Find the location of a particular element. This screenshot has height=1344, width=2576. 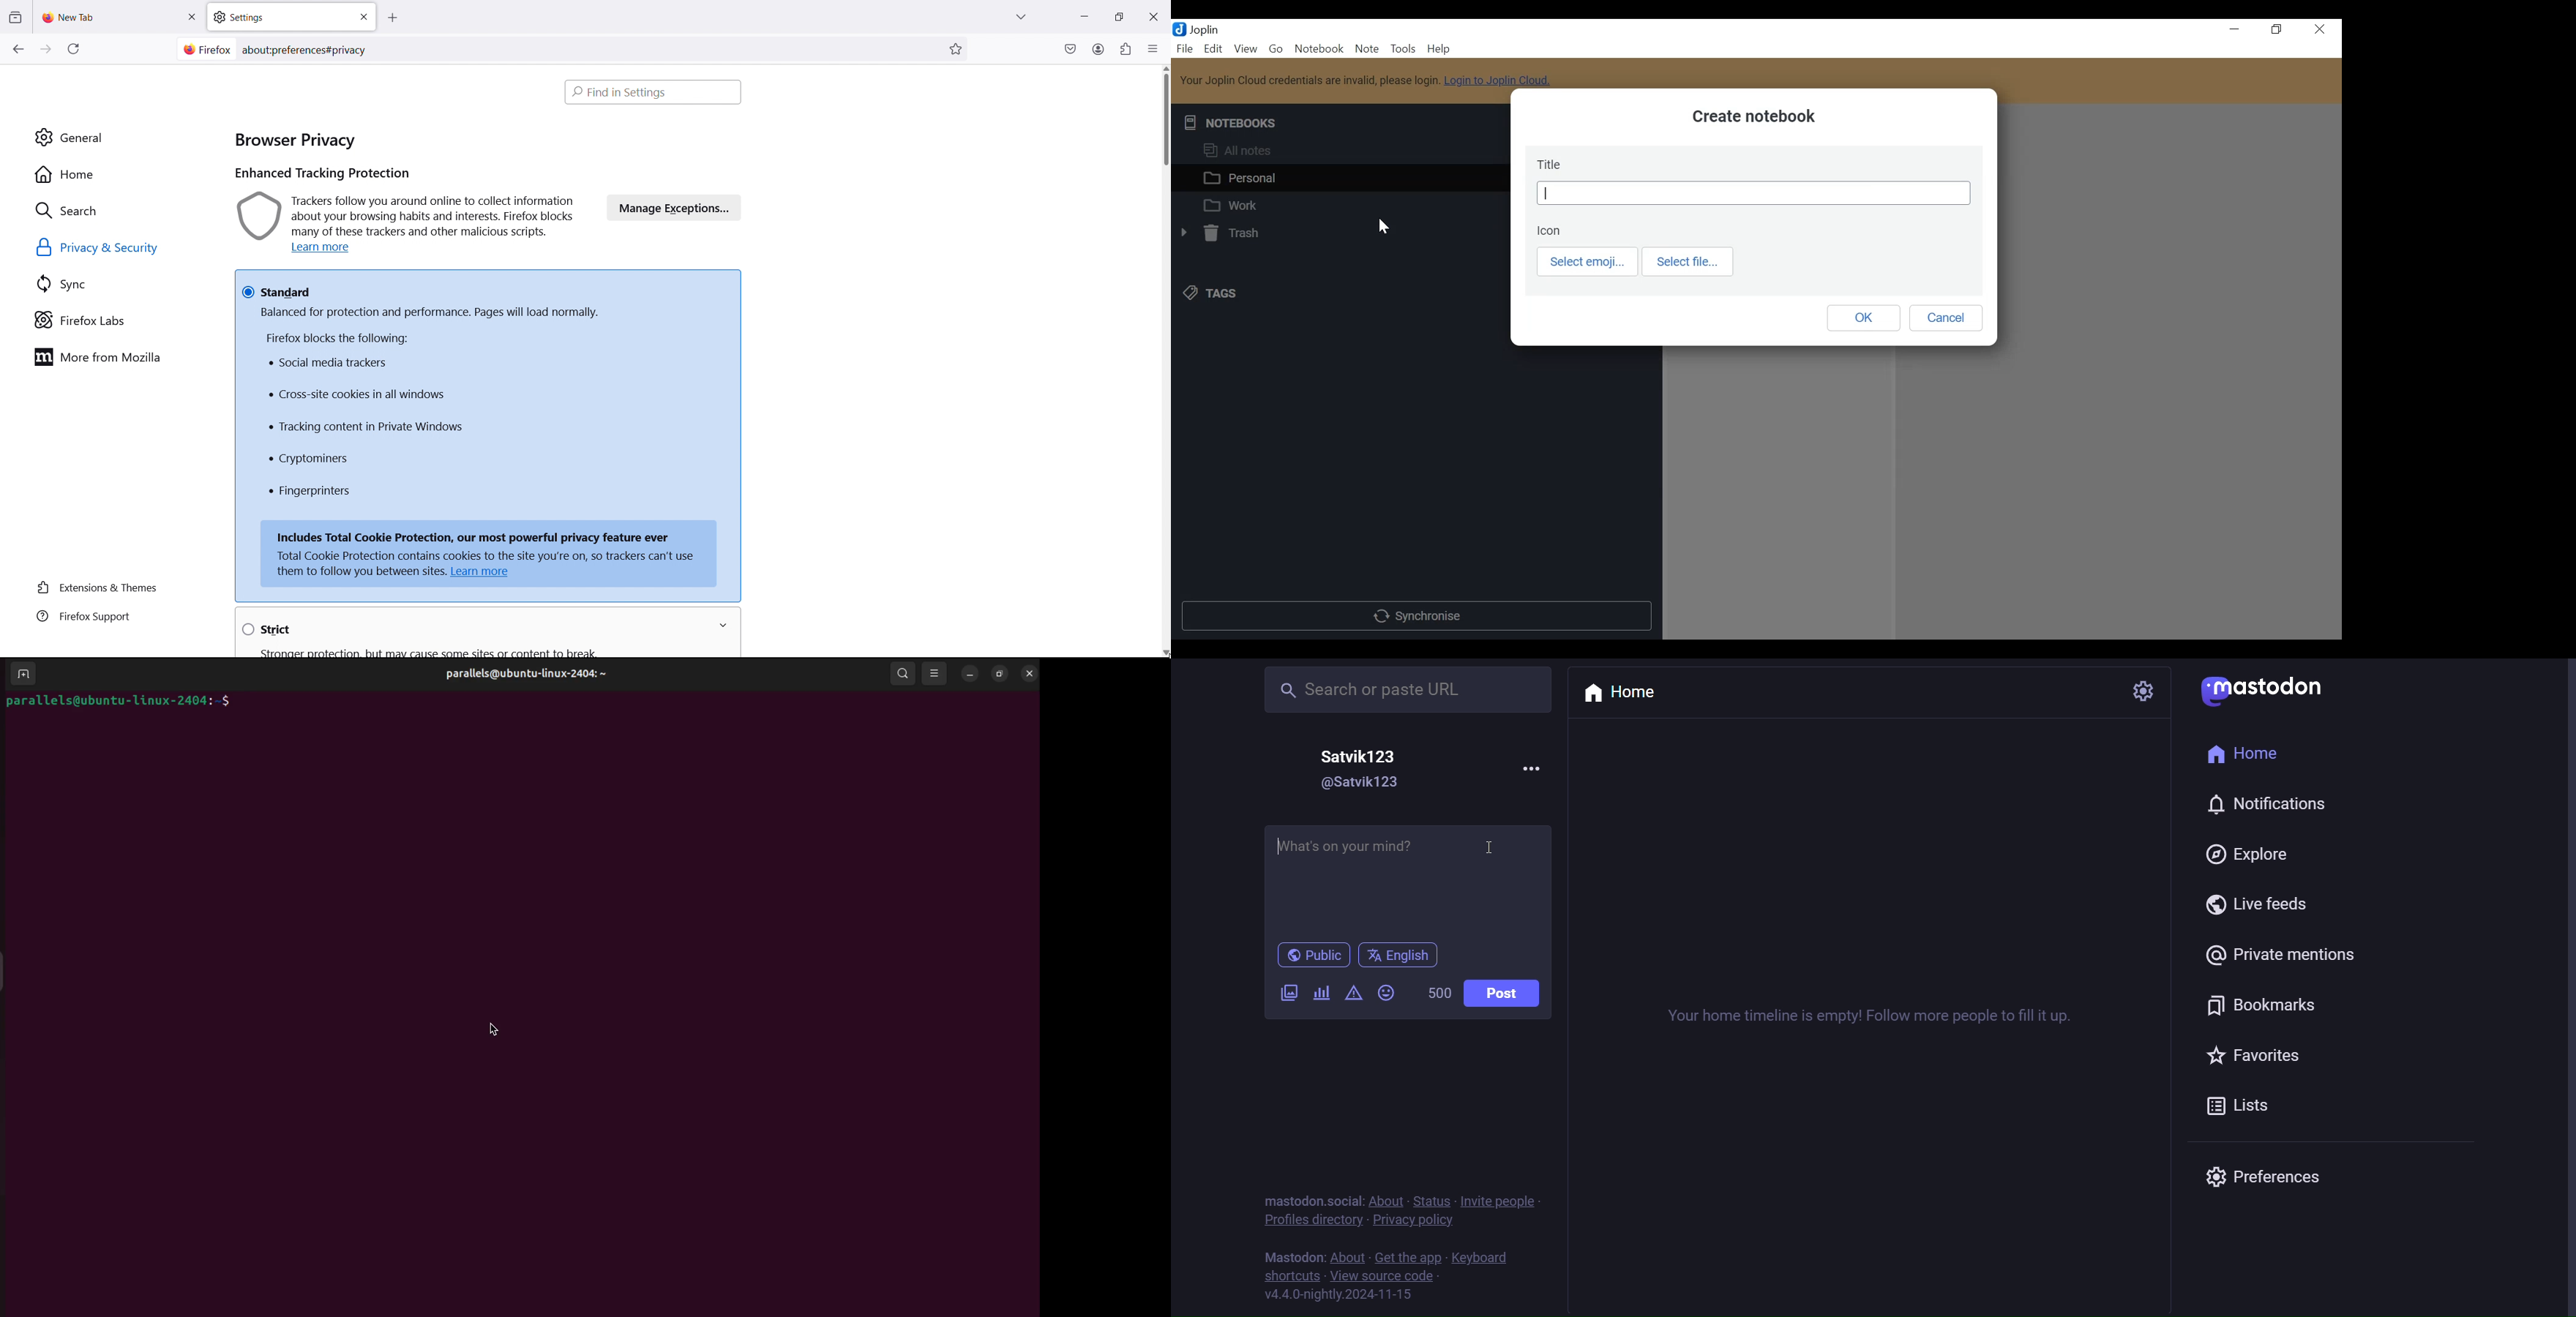

perfect directory is located at coordinates (1310, 1221).